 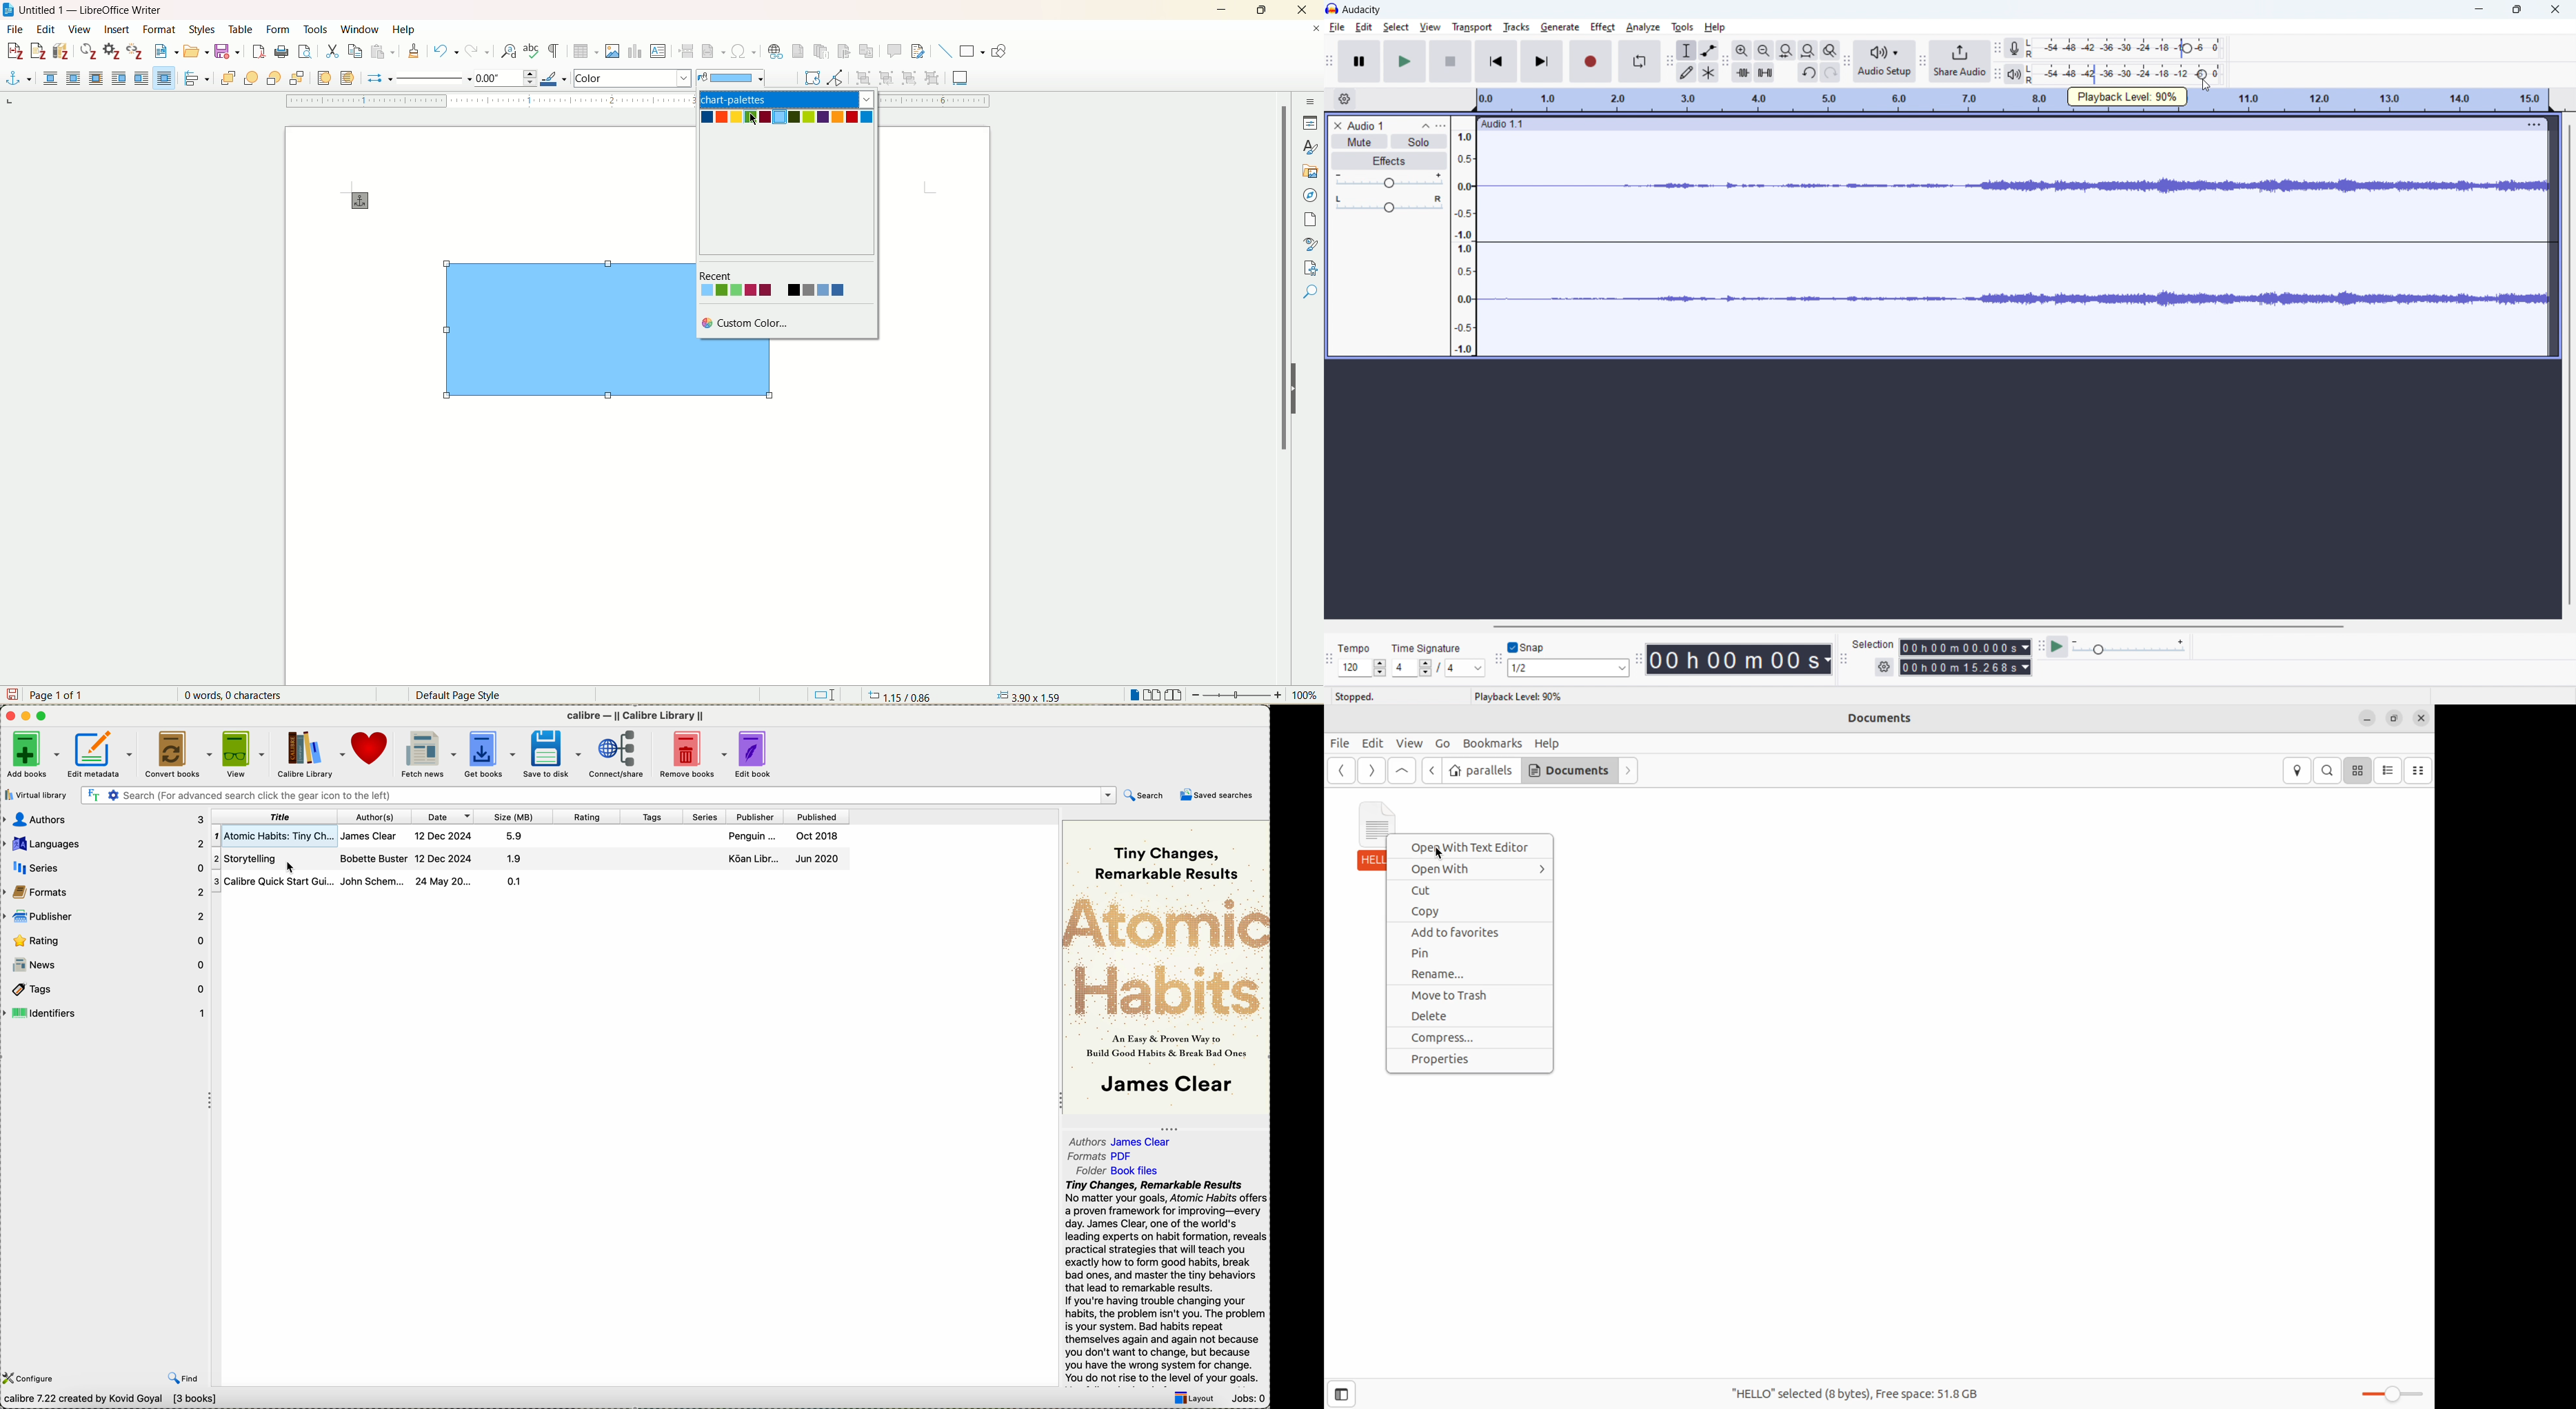 I want to click on published, so click(x=815, y=818).